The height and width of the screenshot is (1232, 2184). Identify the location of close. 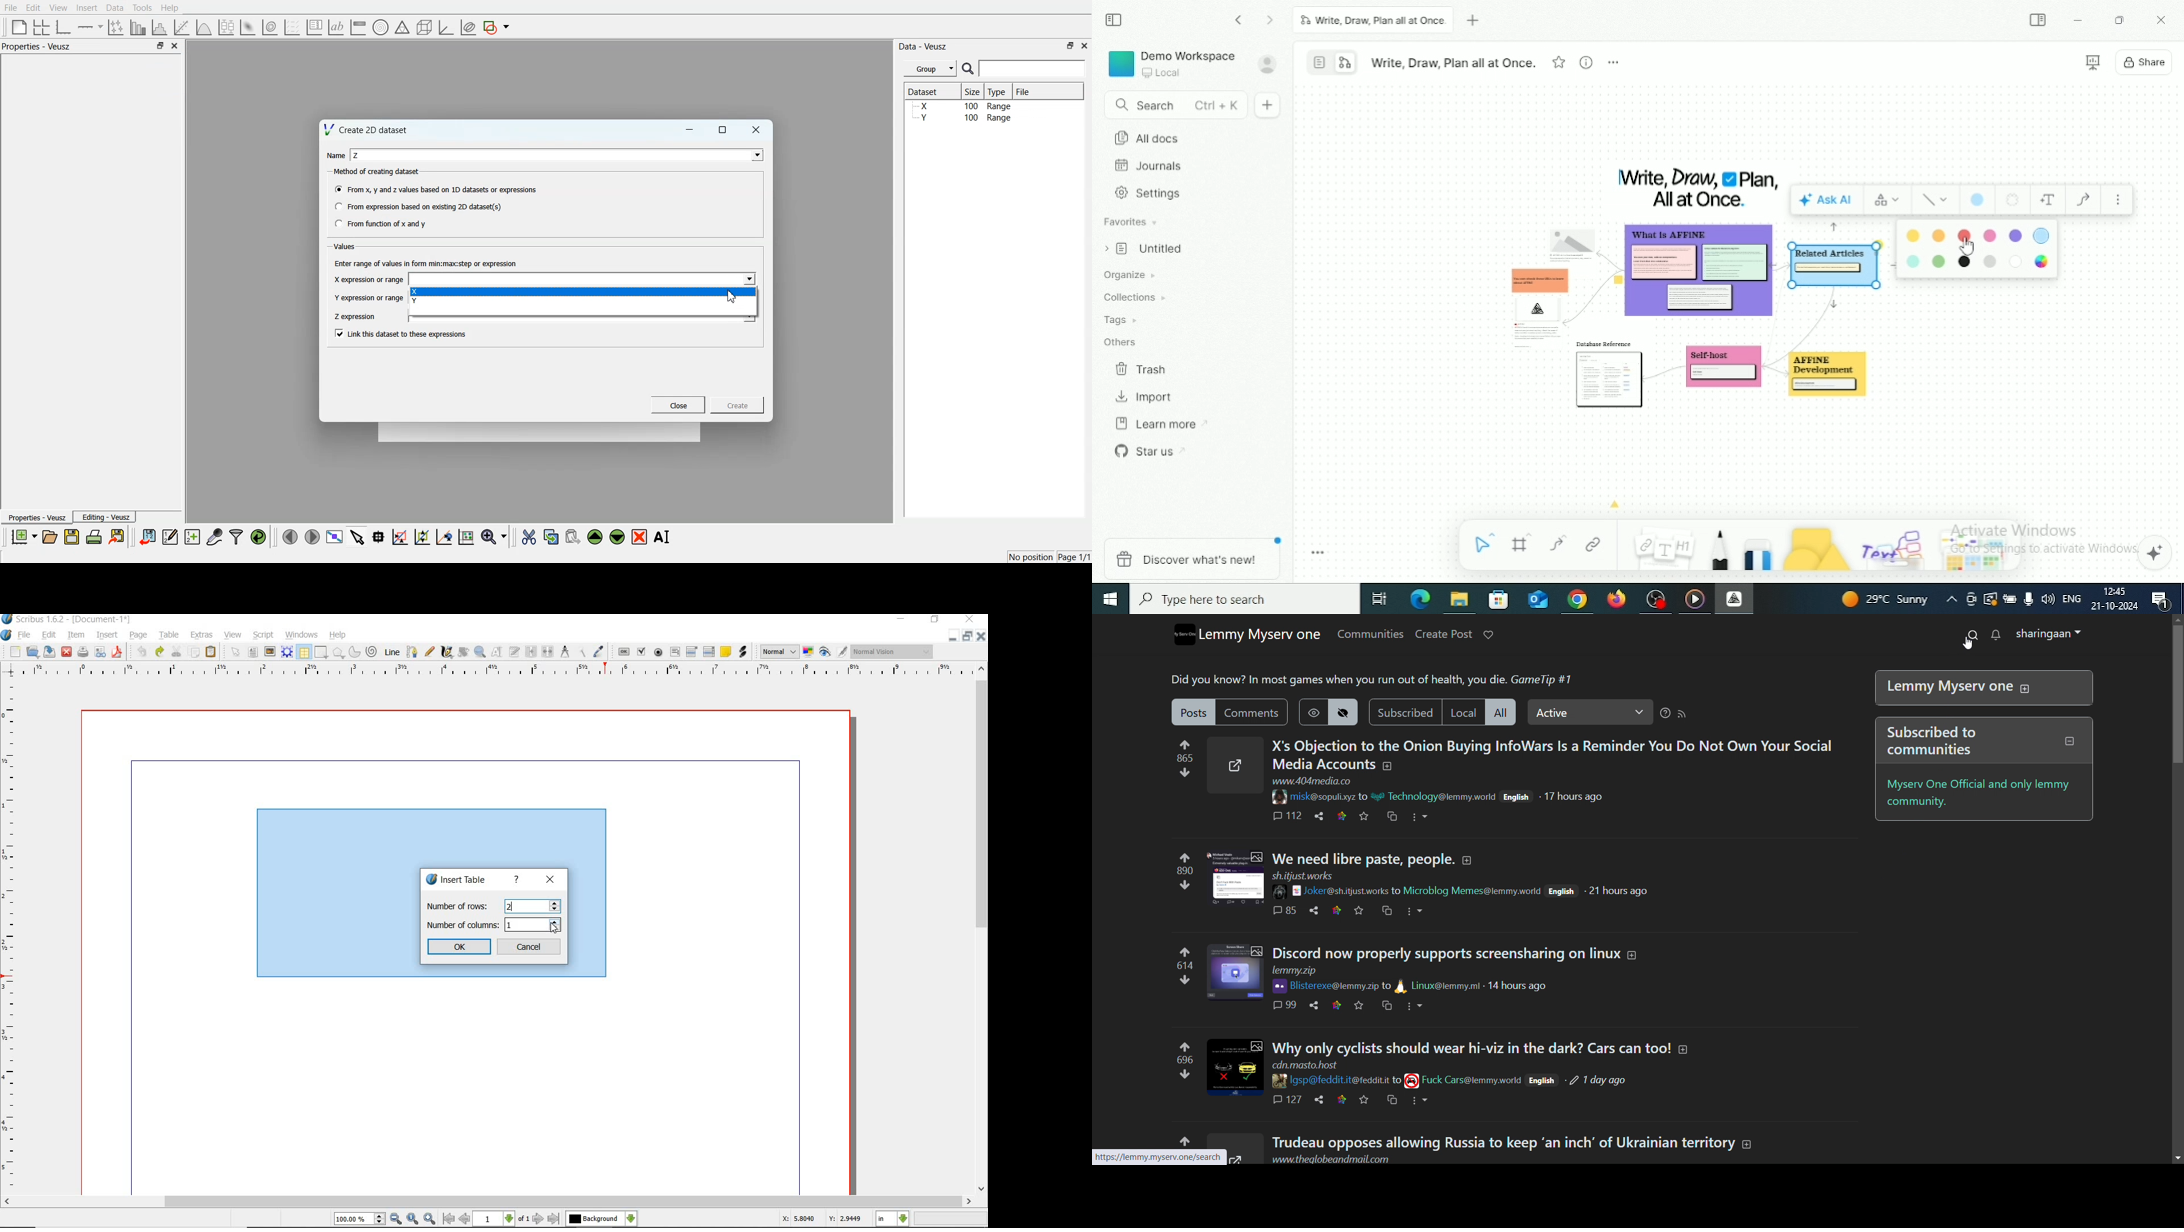
(66, 651).